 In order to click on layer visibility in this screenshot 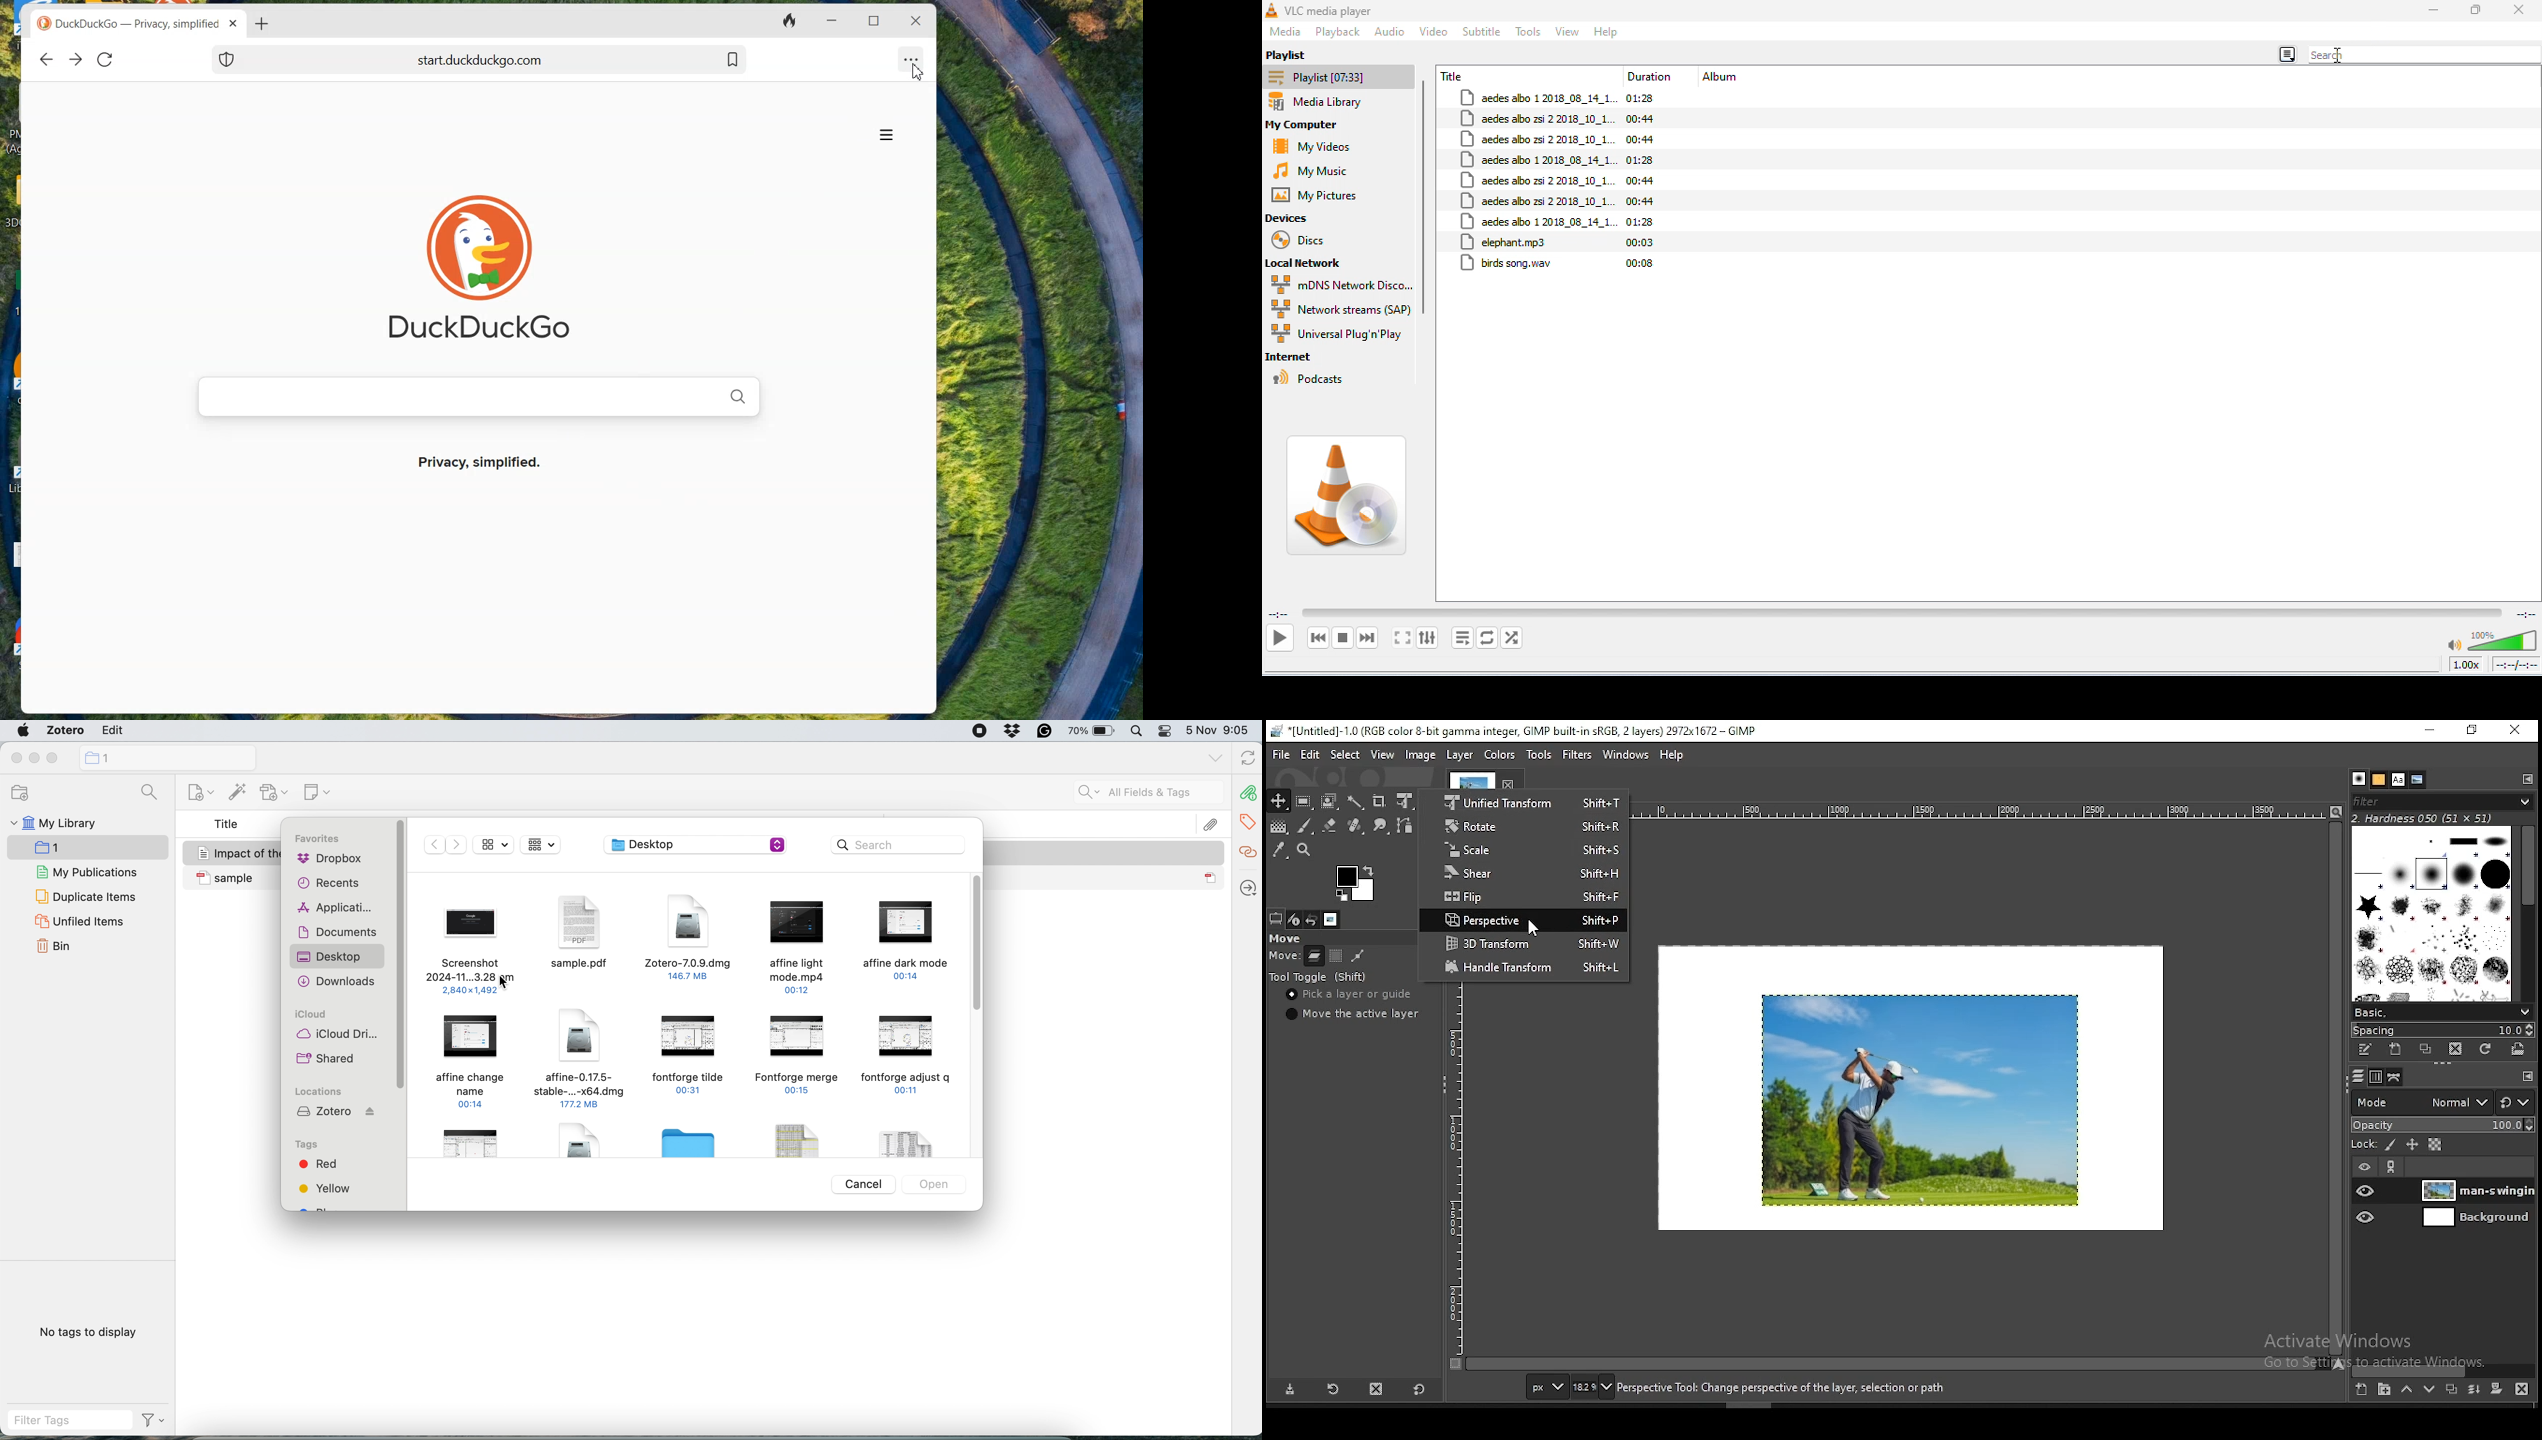, I will do `click(2364, 1168)`.